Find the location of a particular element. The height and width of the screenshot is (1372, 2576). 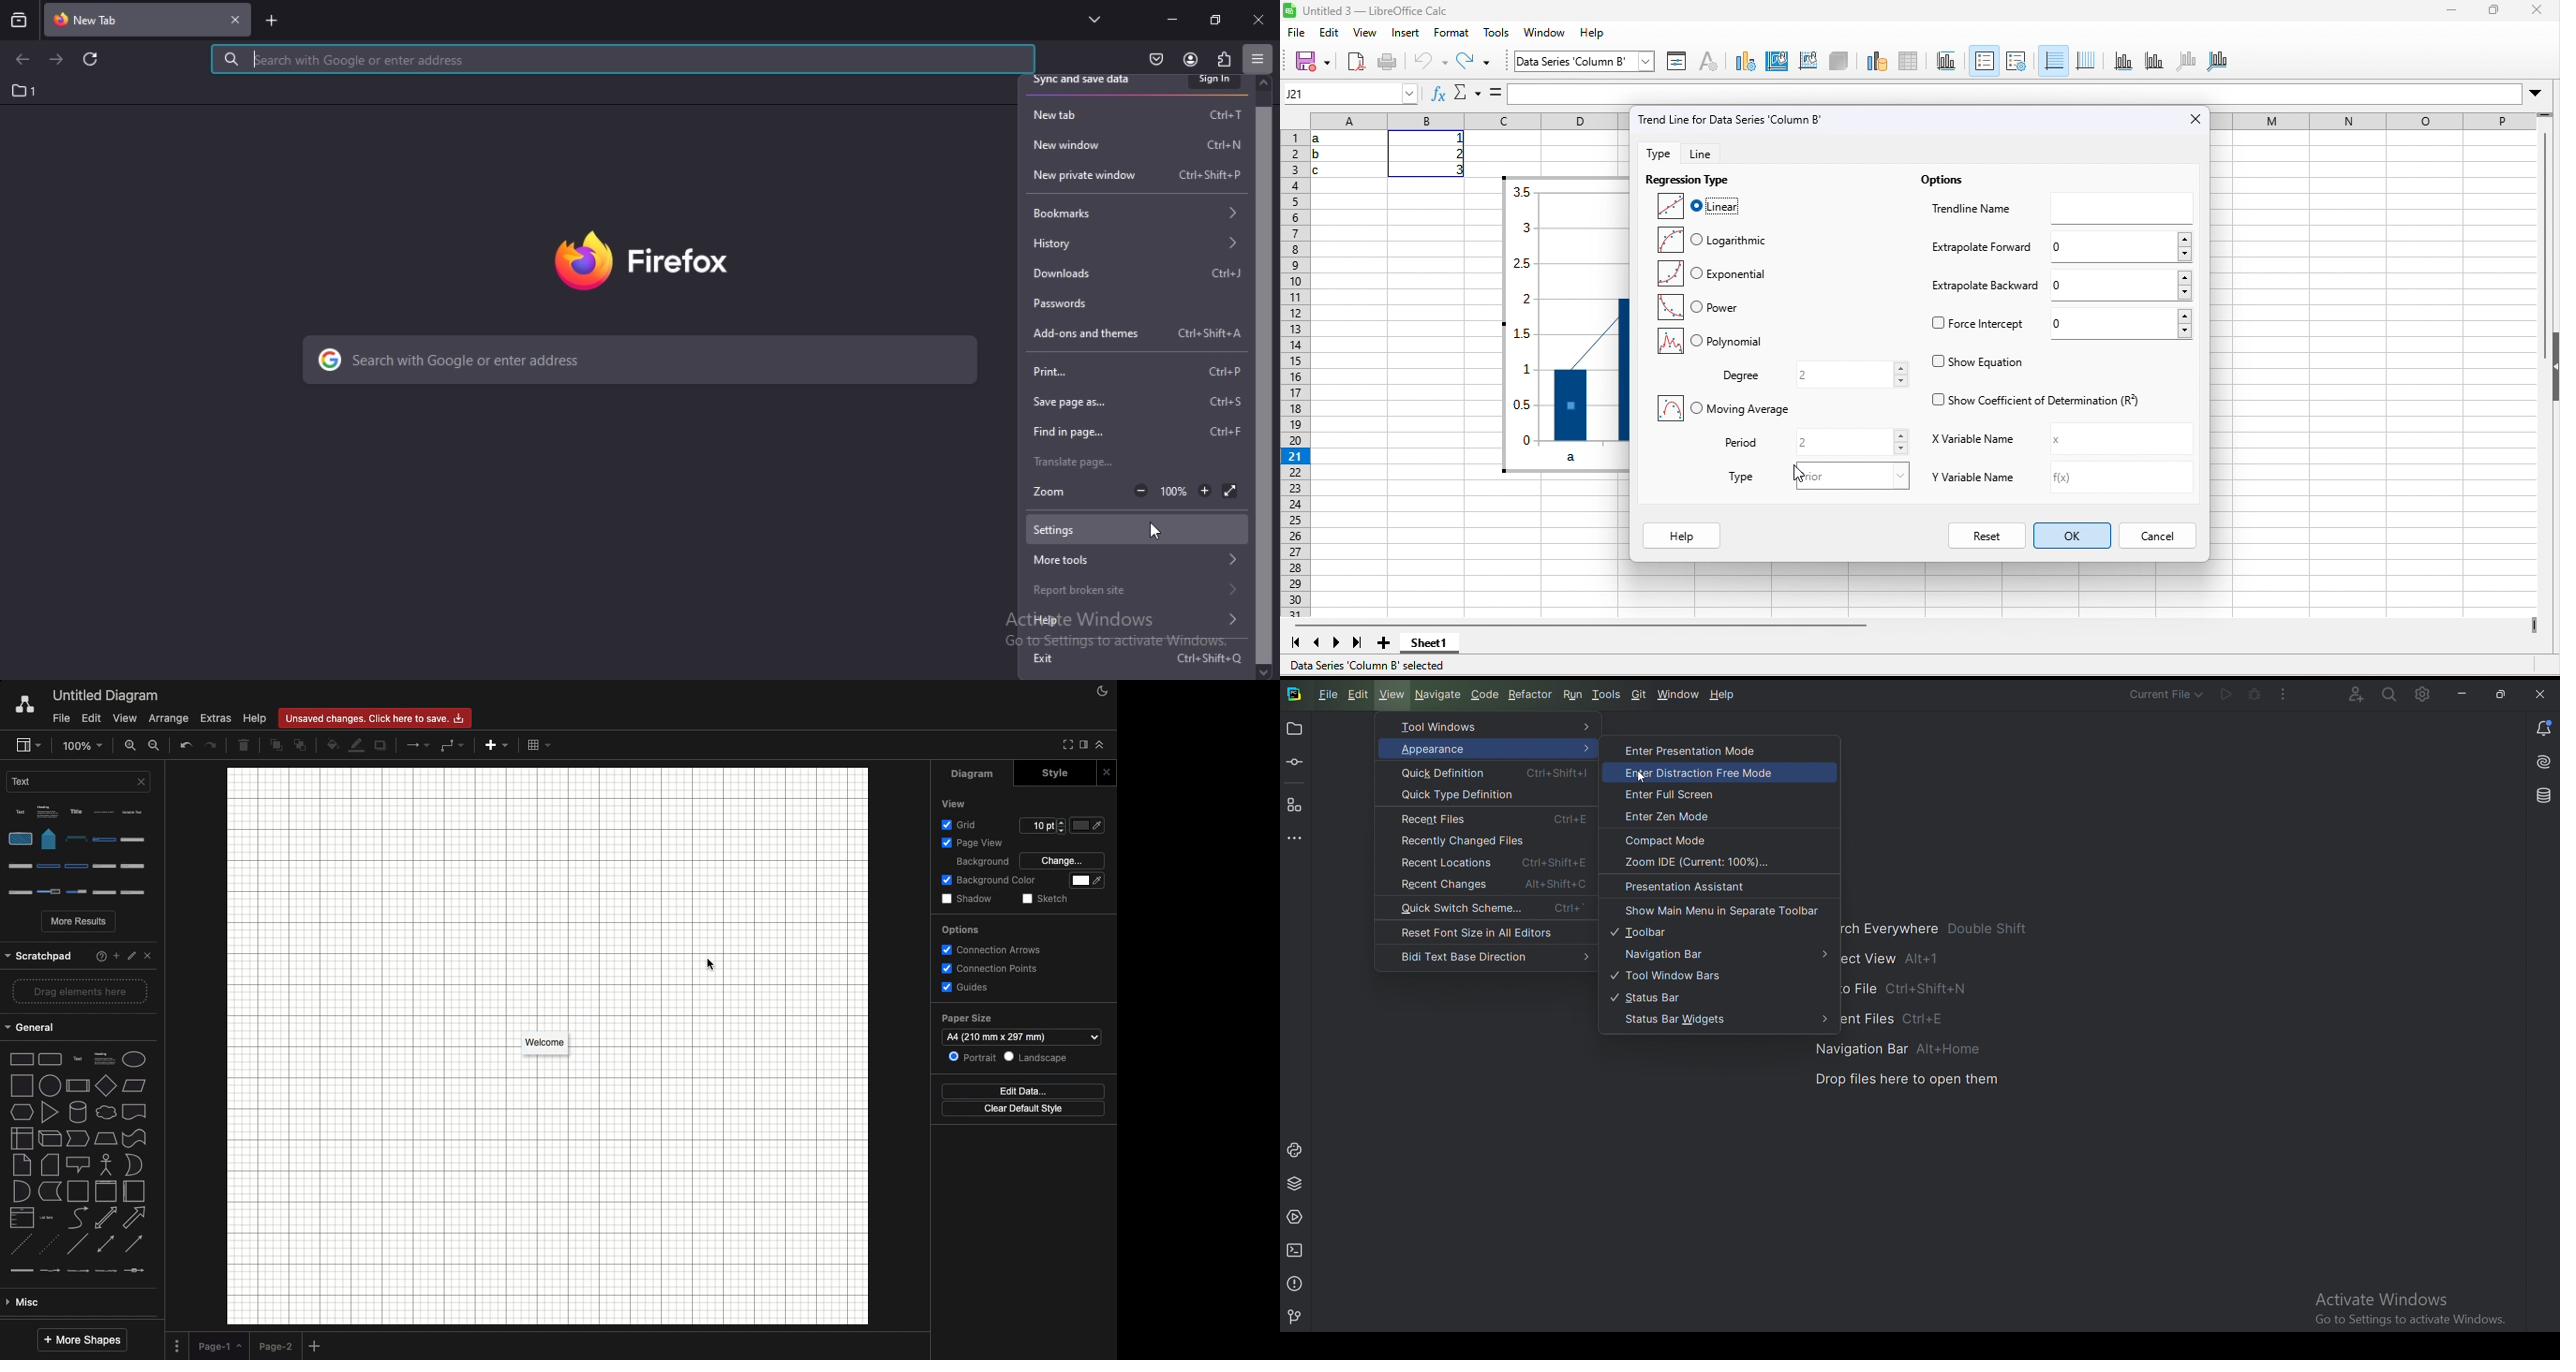

connection arrows is located at coordinates (993, 948).